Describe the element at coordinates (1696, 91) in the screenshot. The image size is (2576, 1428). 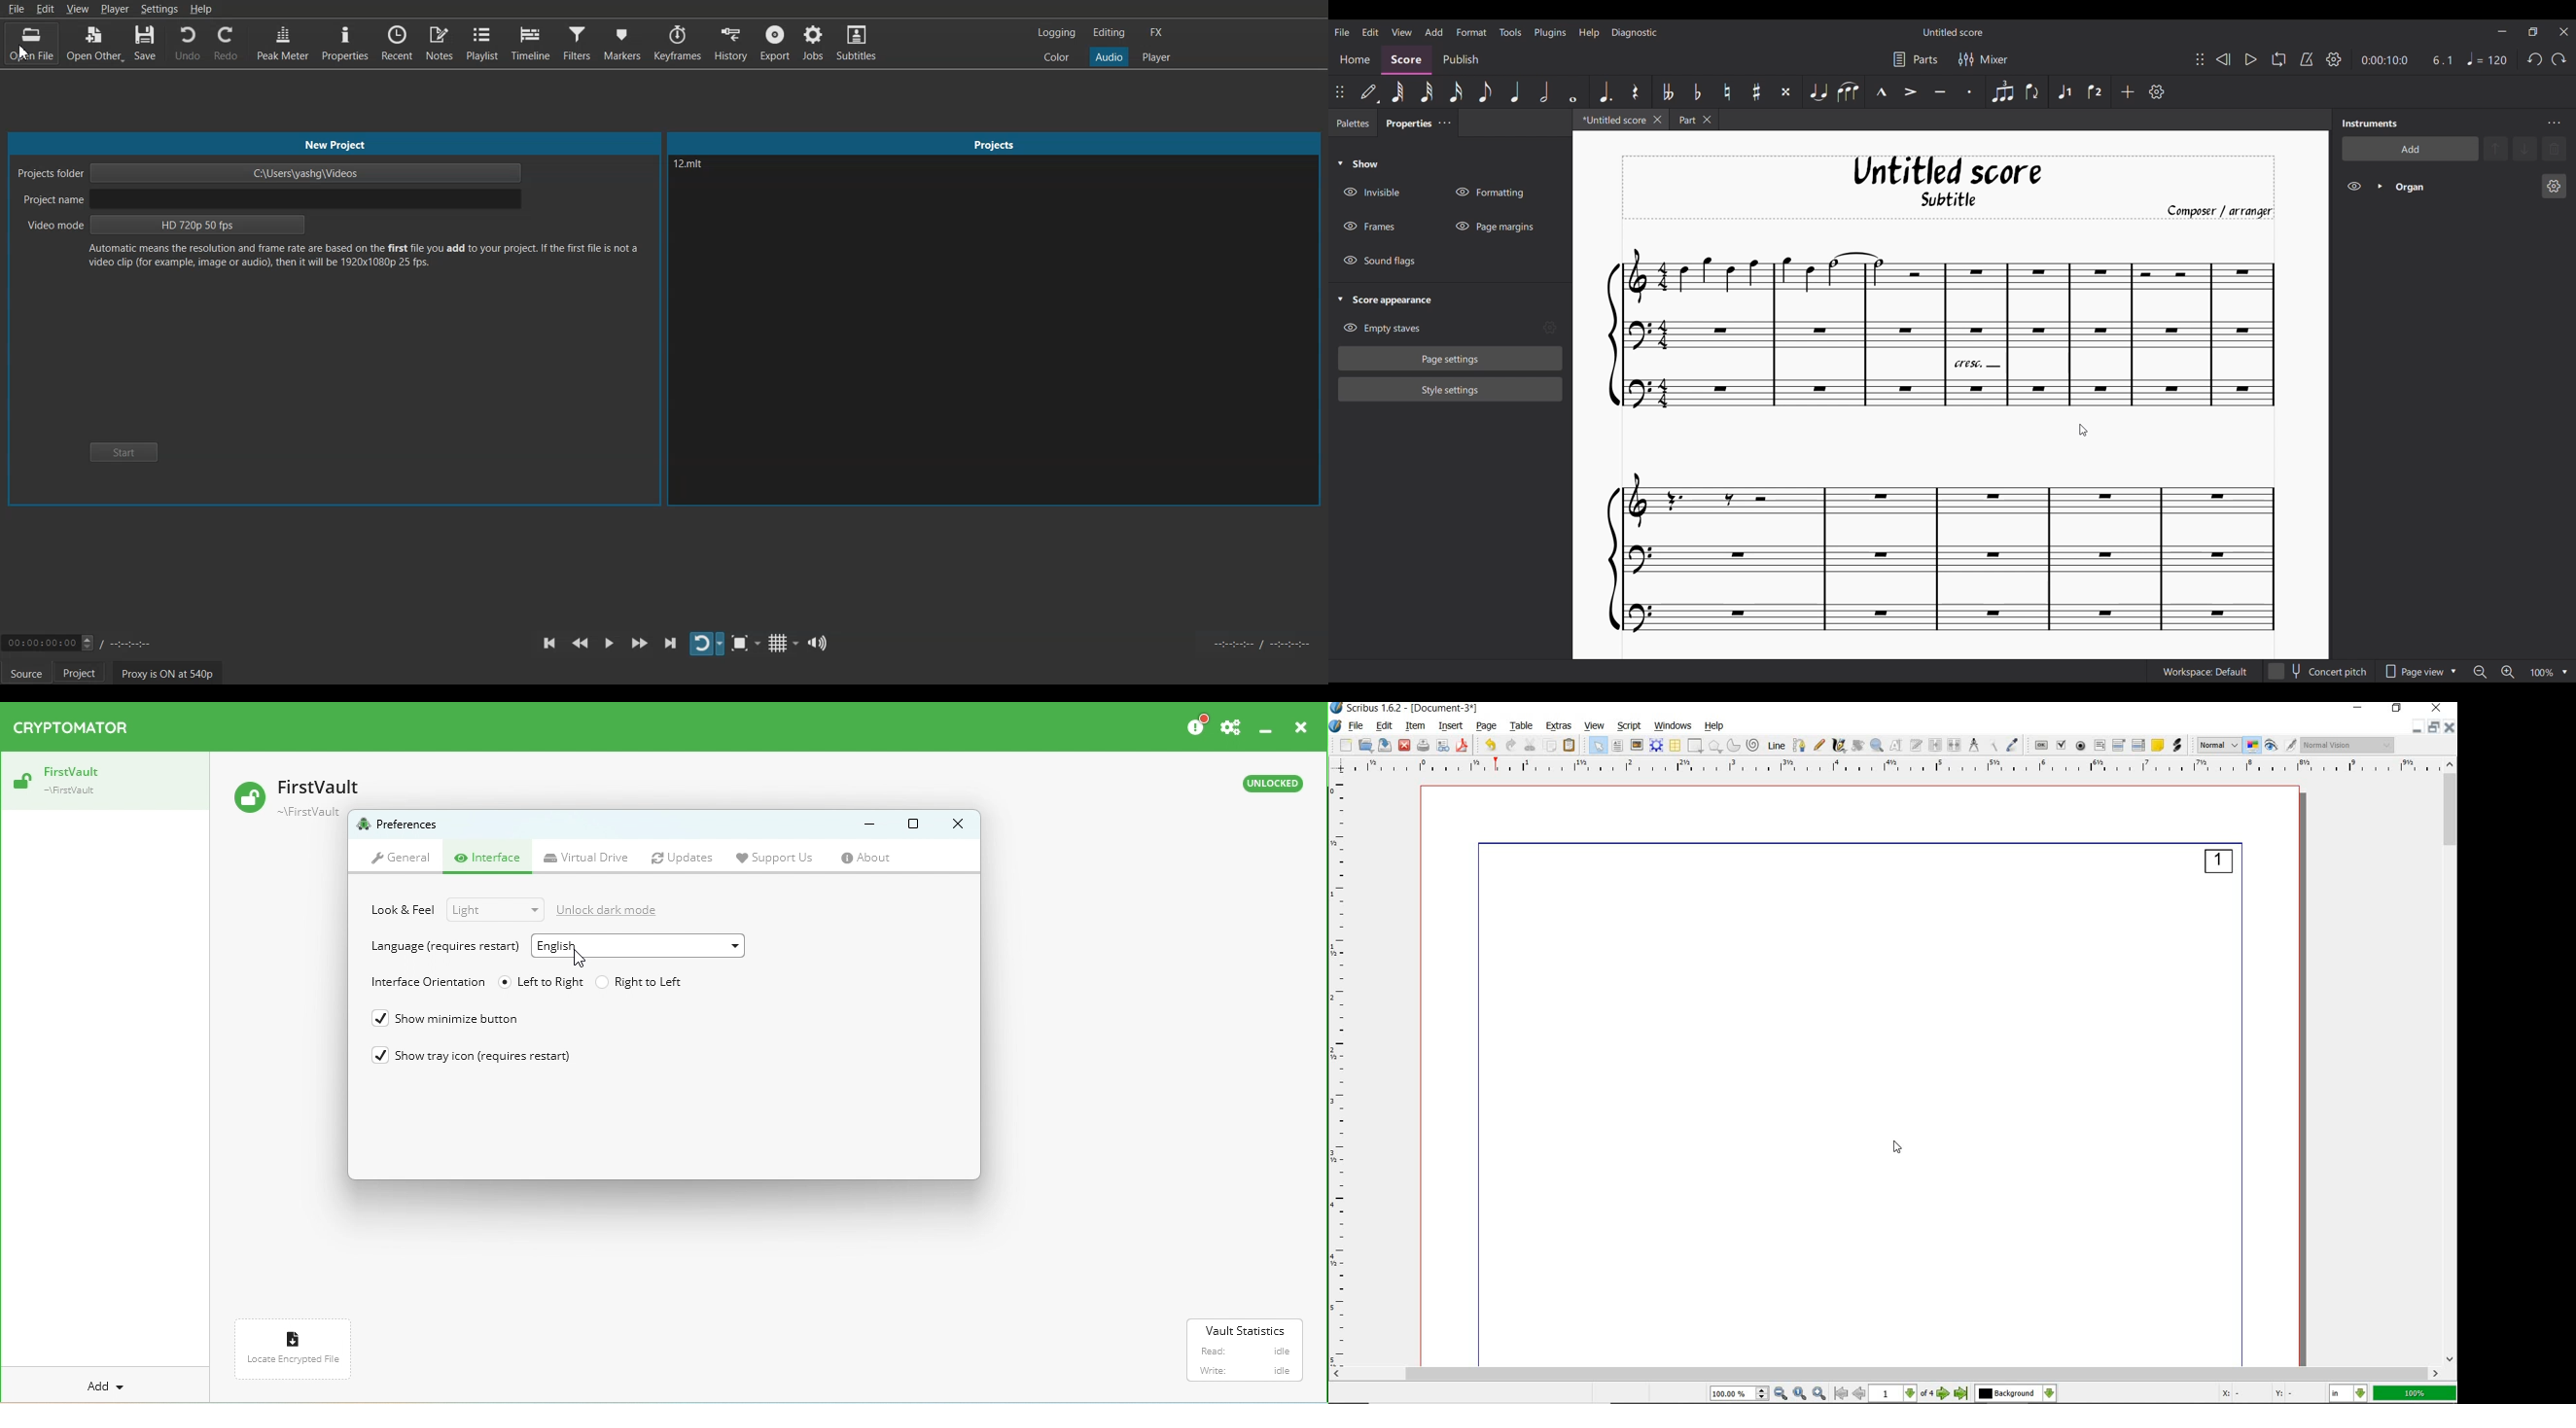
I see `Toggle flat` at that location.